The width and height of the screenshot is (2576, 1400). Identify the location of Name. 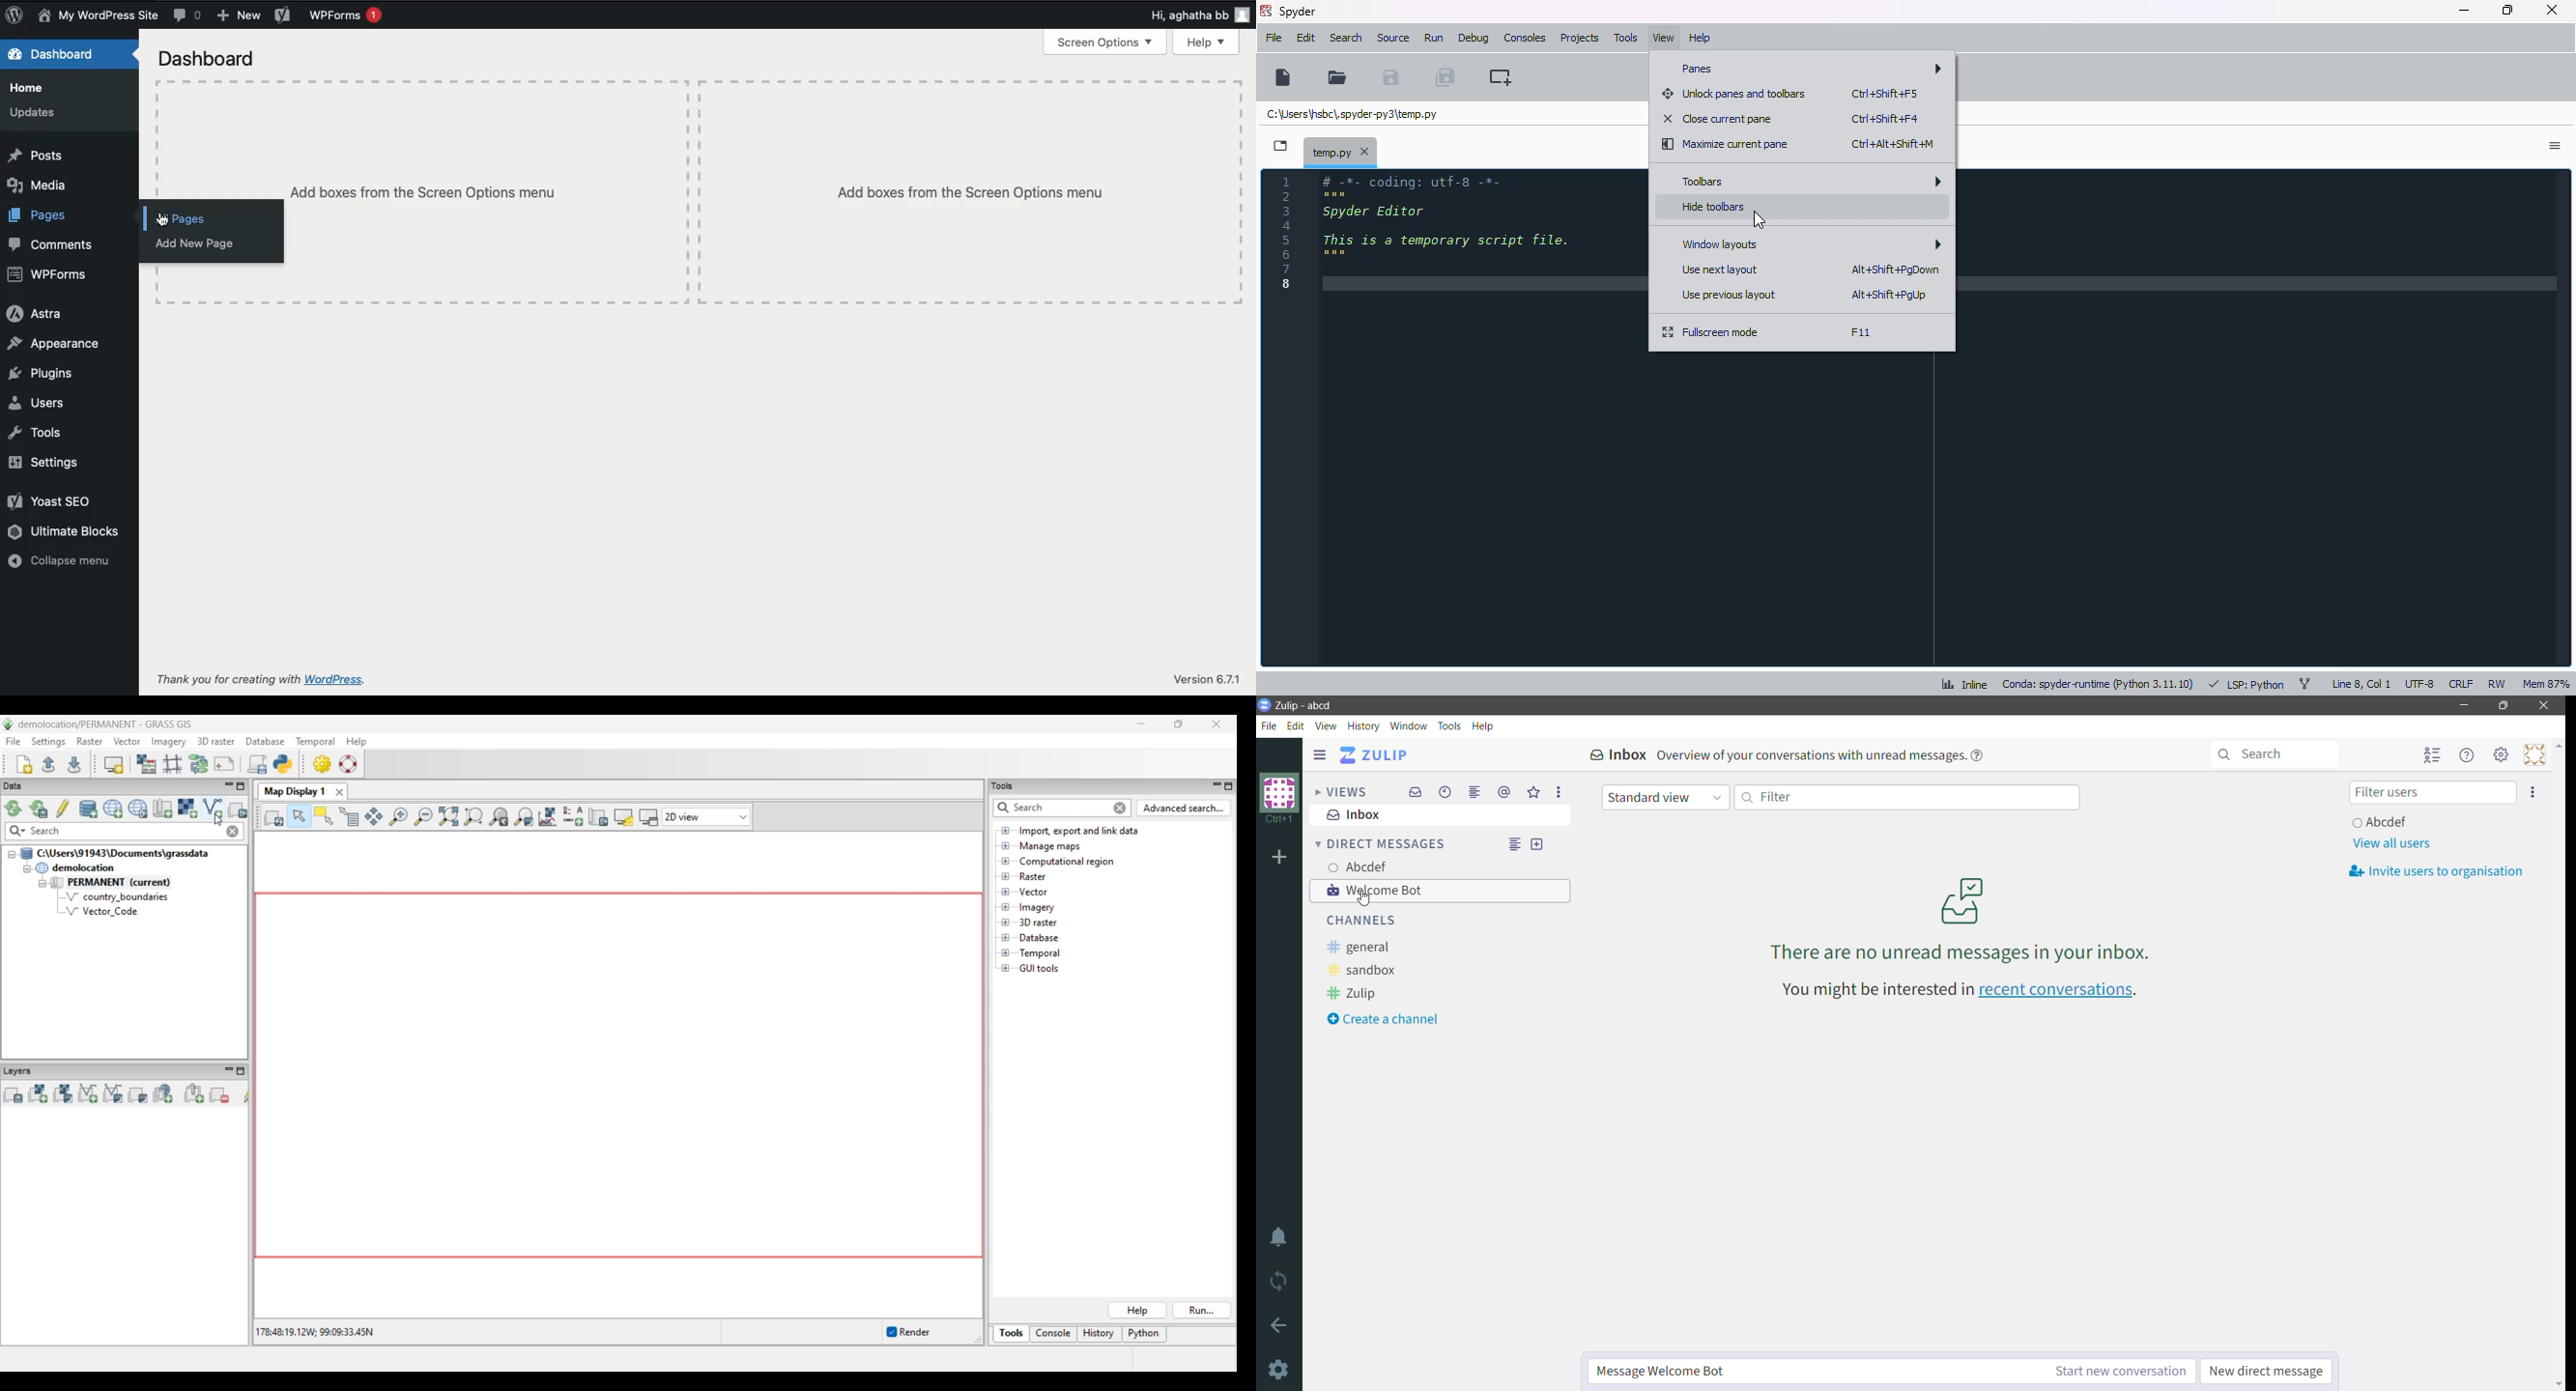
(96, 15).